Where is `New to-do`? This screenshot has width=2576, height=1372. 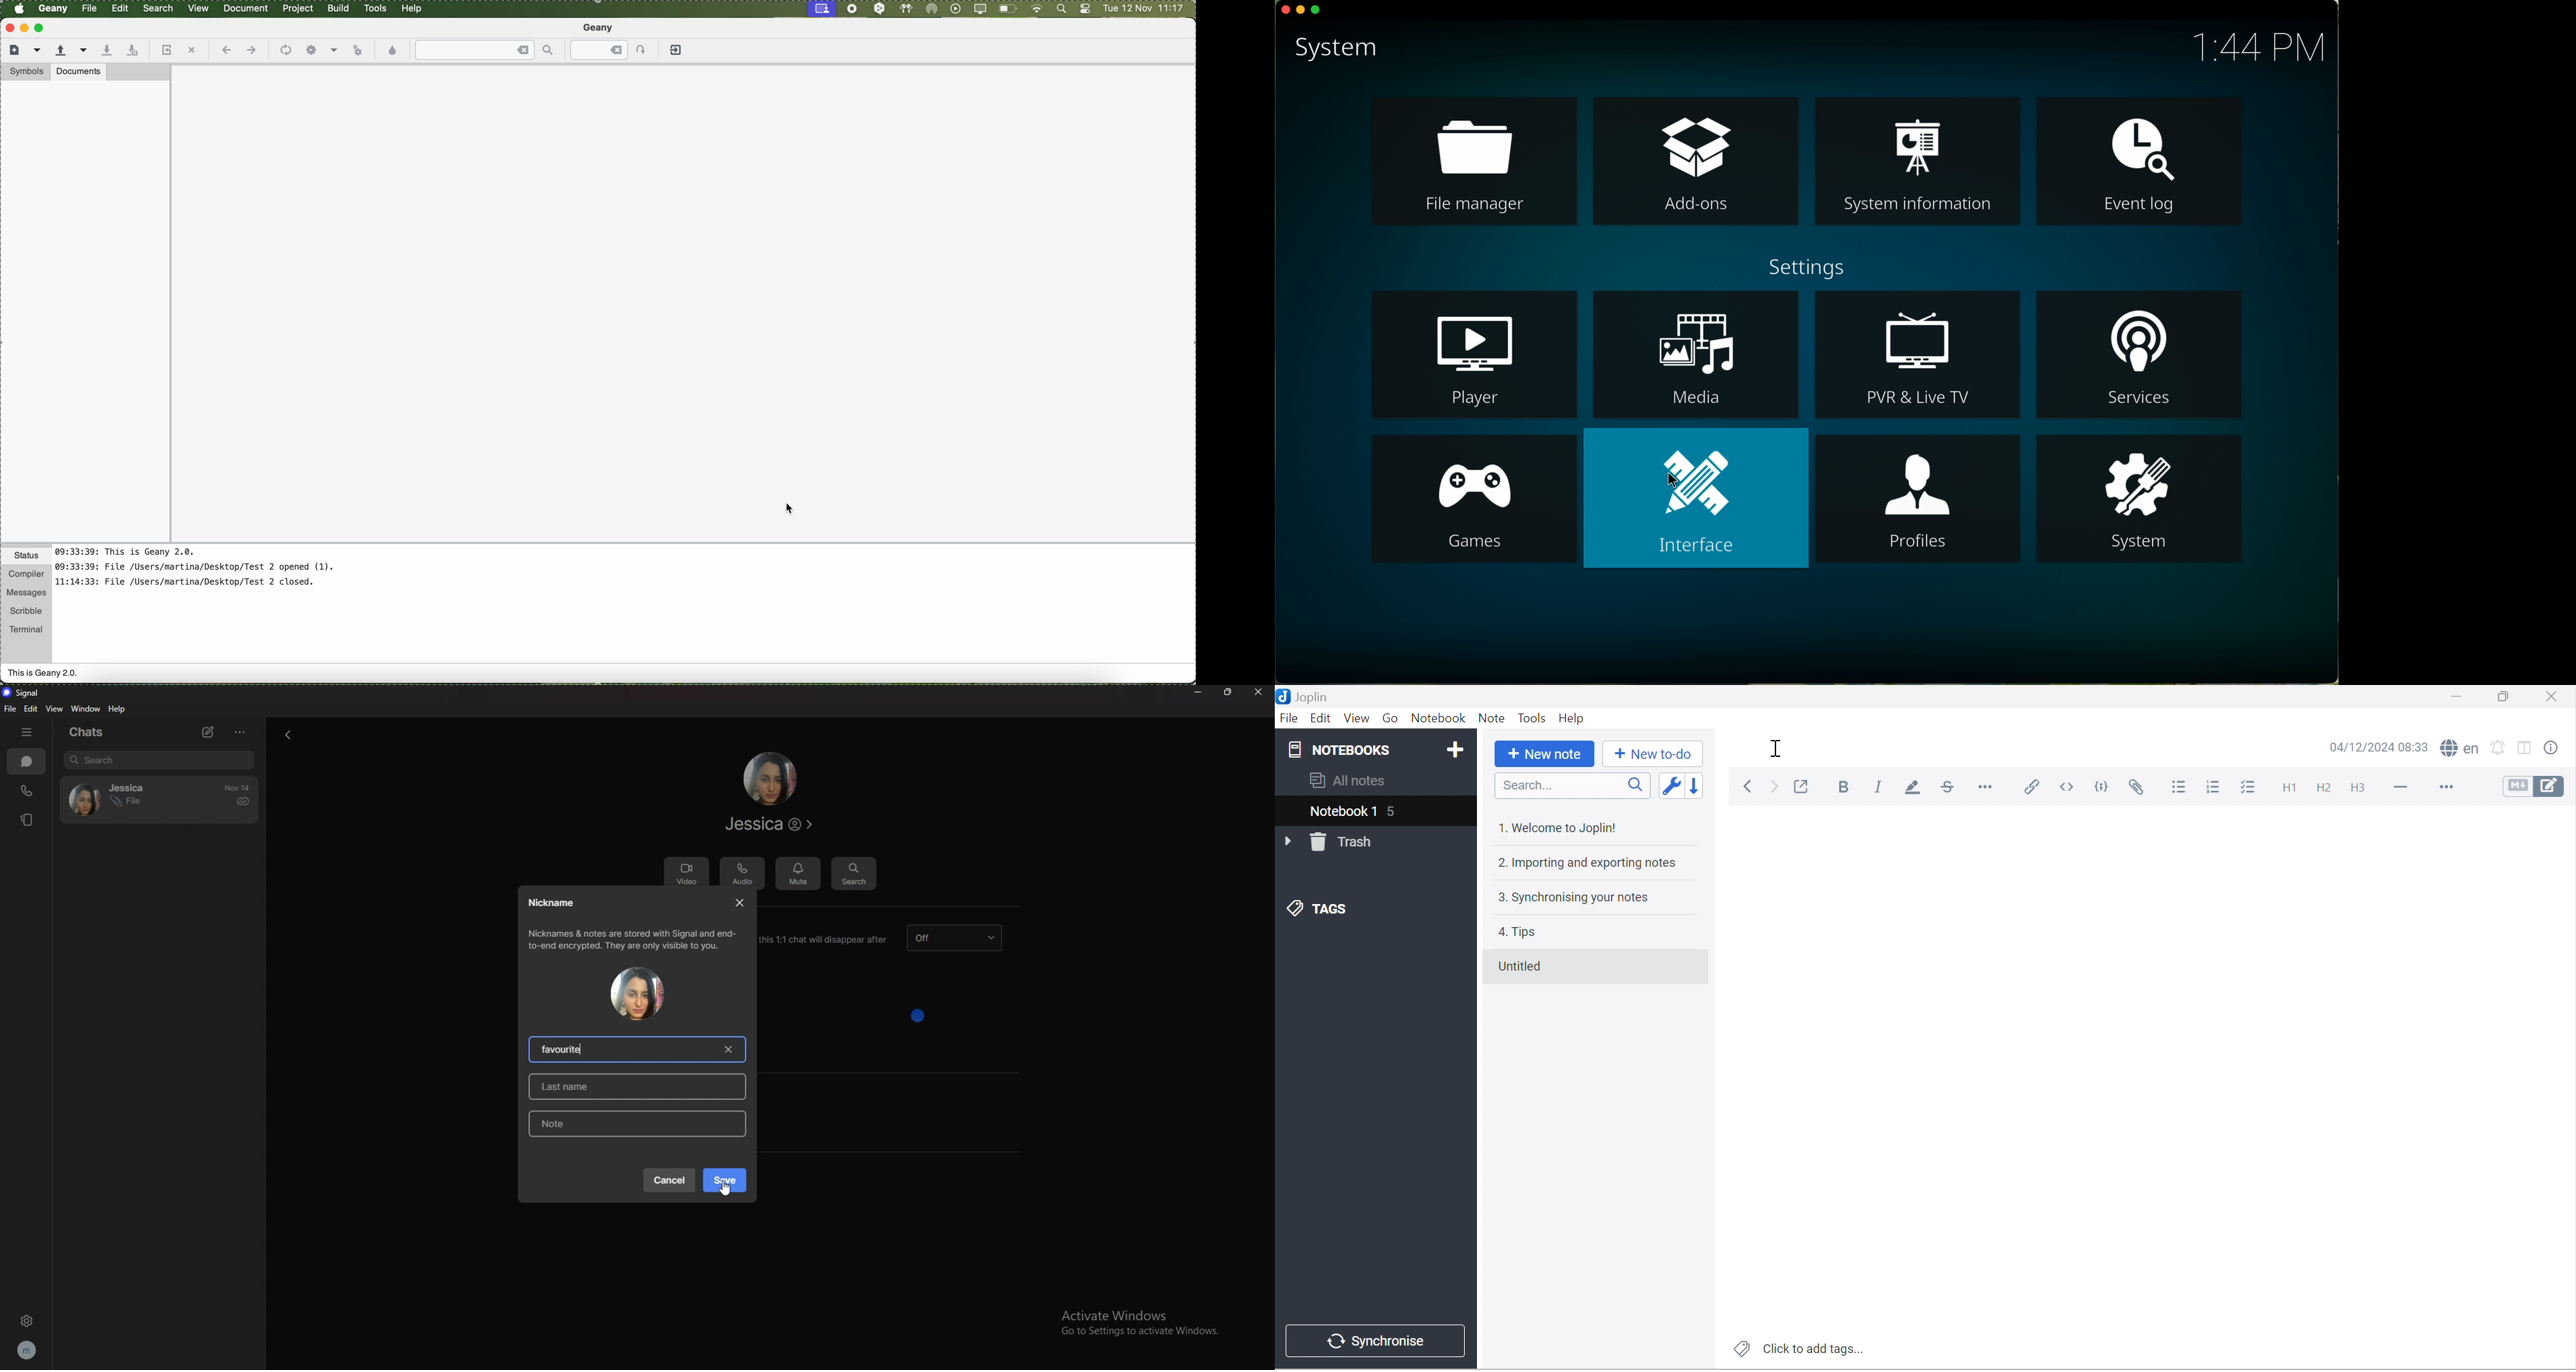
New to-do is located at coordinates (1657, 754).